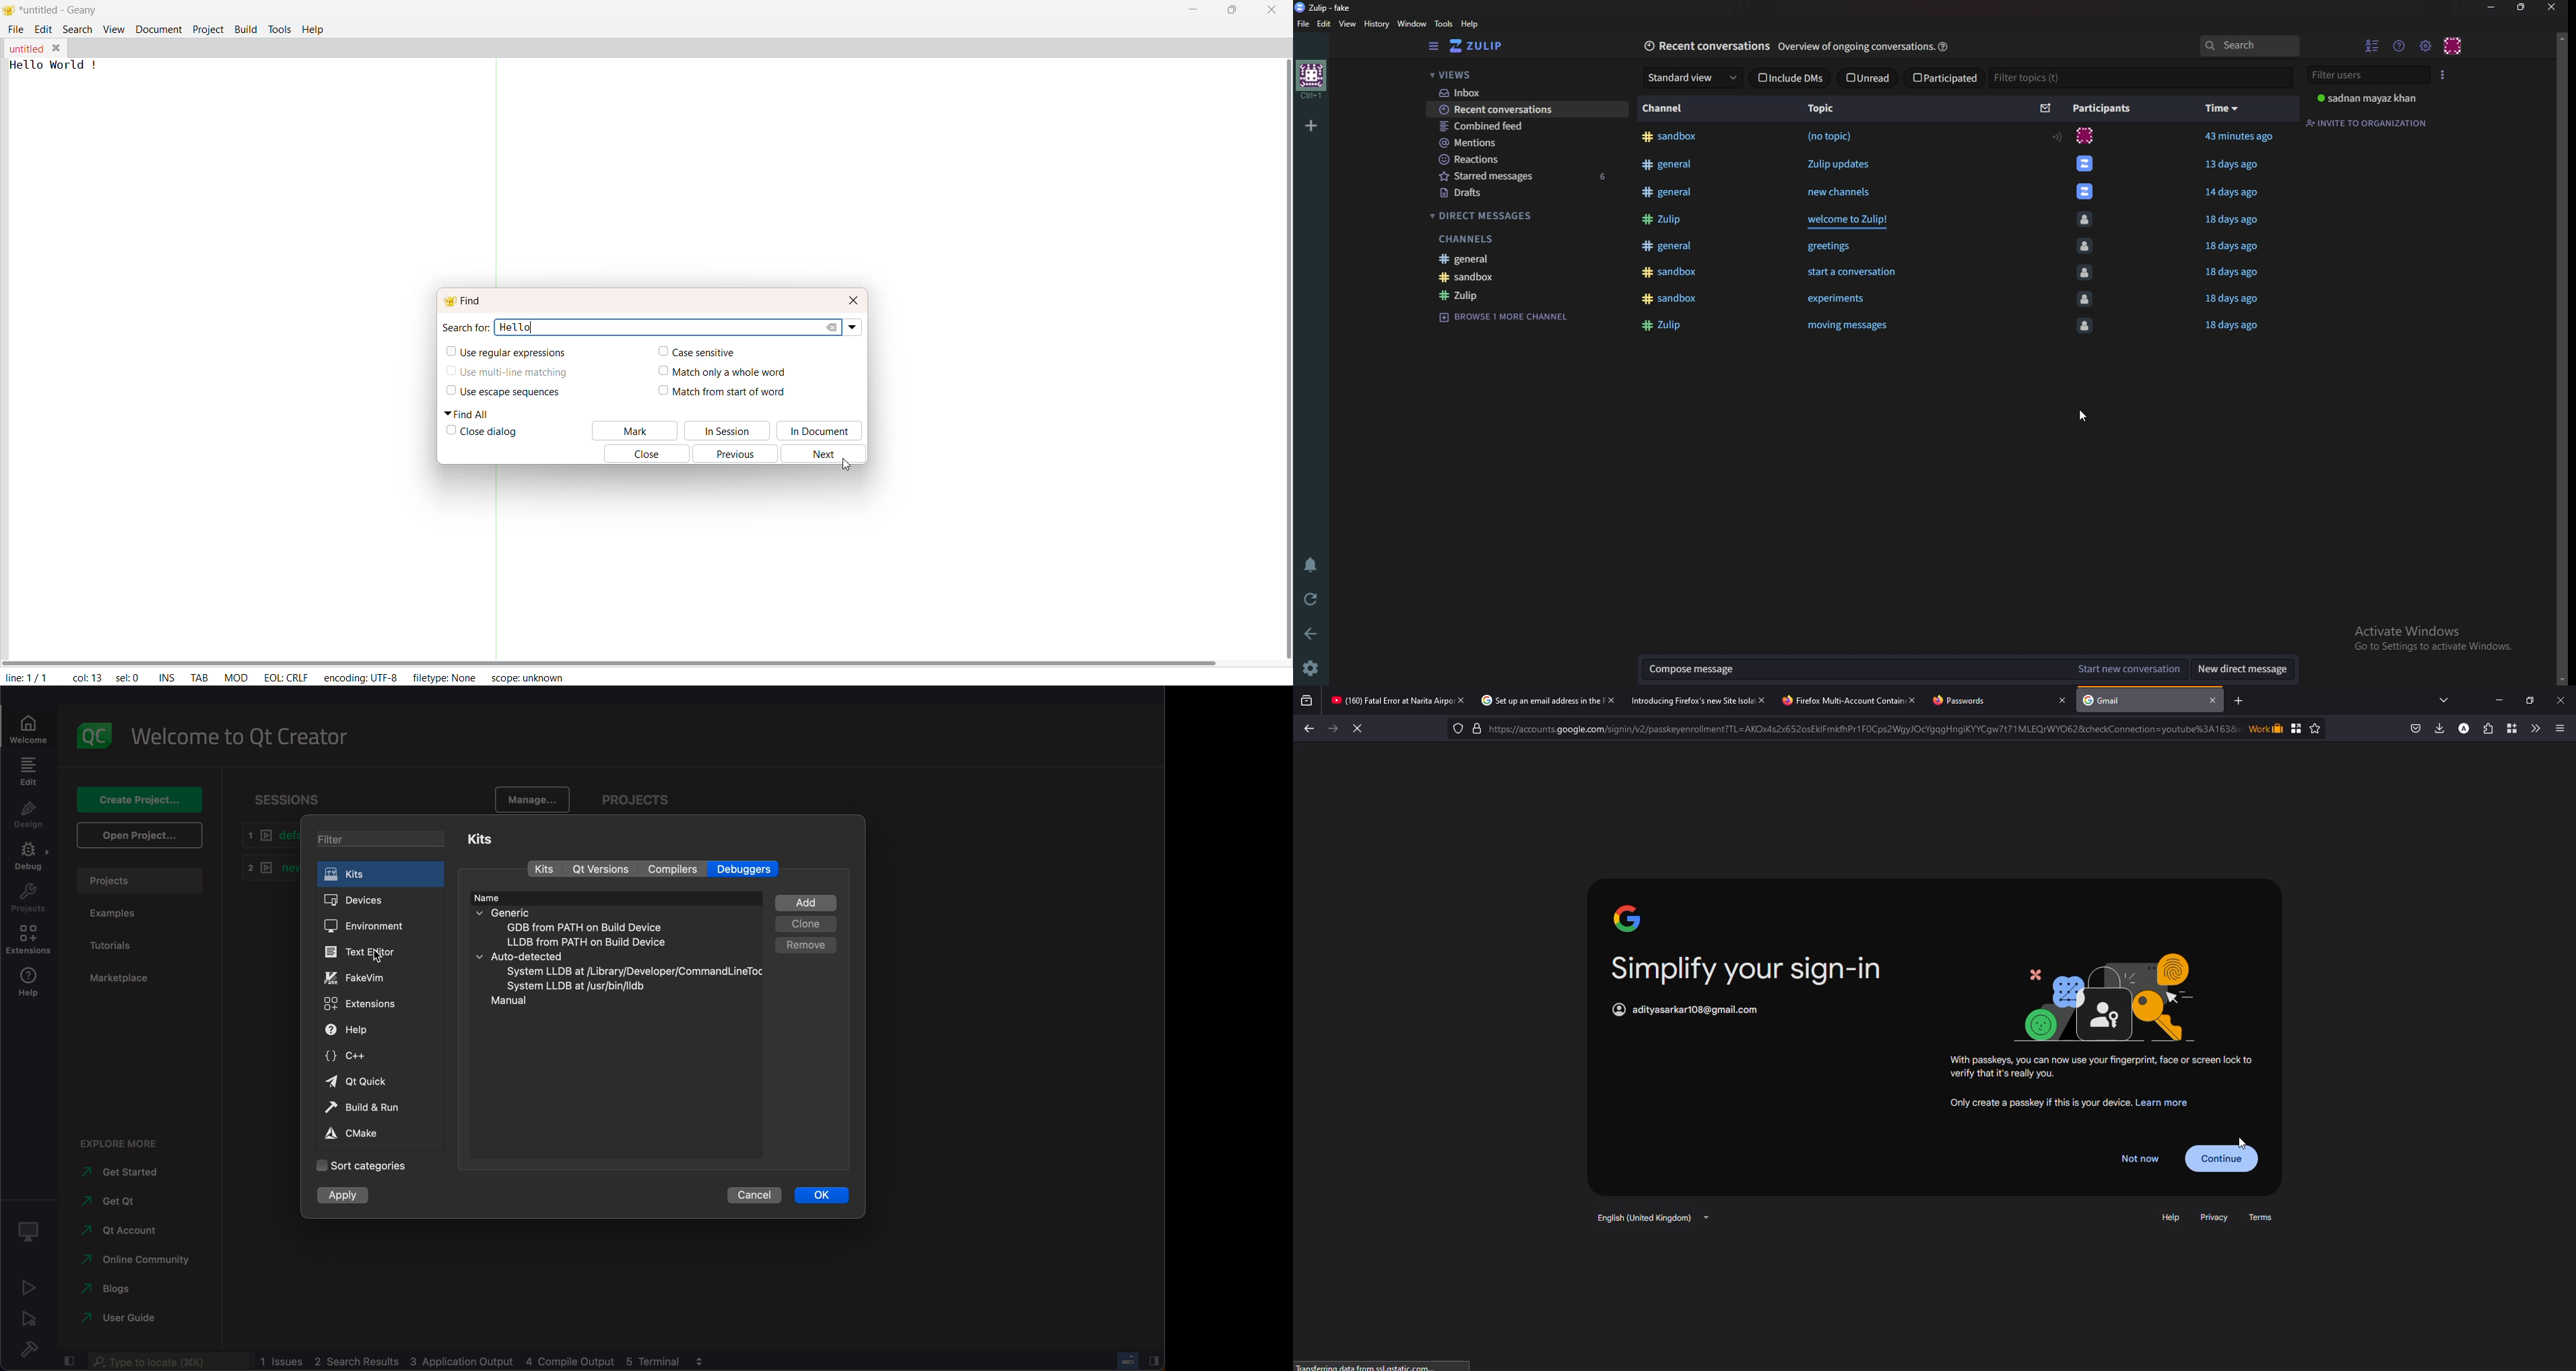 The image size is (2576, 1372). Describe the element at coordinates (1871, 77) in the screenshot. I see `unread` at that location.